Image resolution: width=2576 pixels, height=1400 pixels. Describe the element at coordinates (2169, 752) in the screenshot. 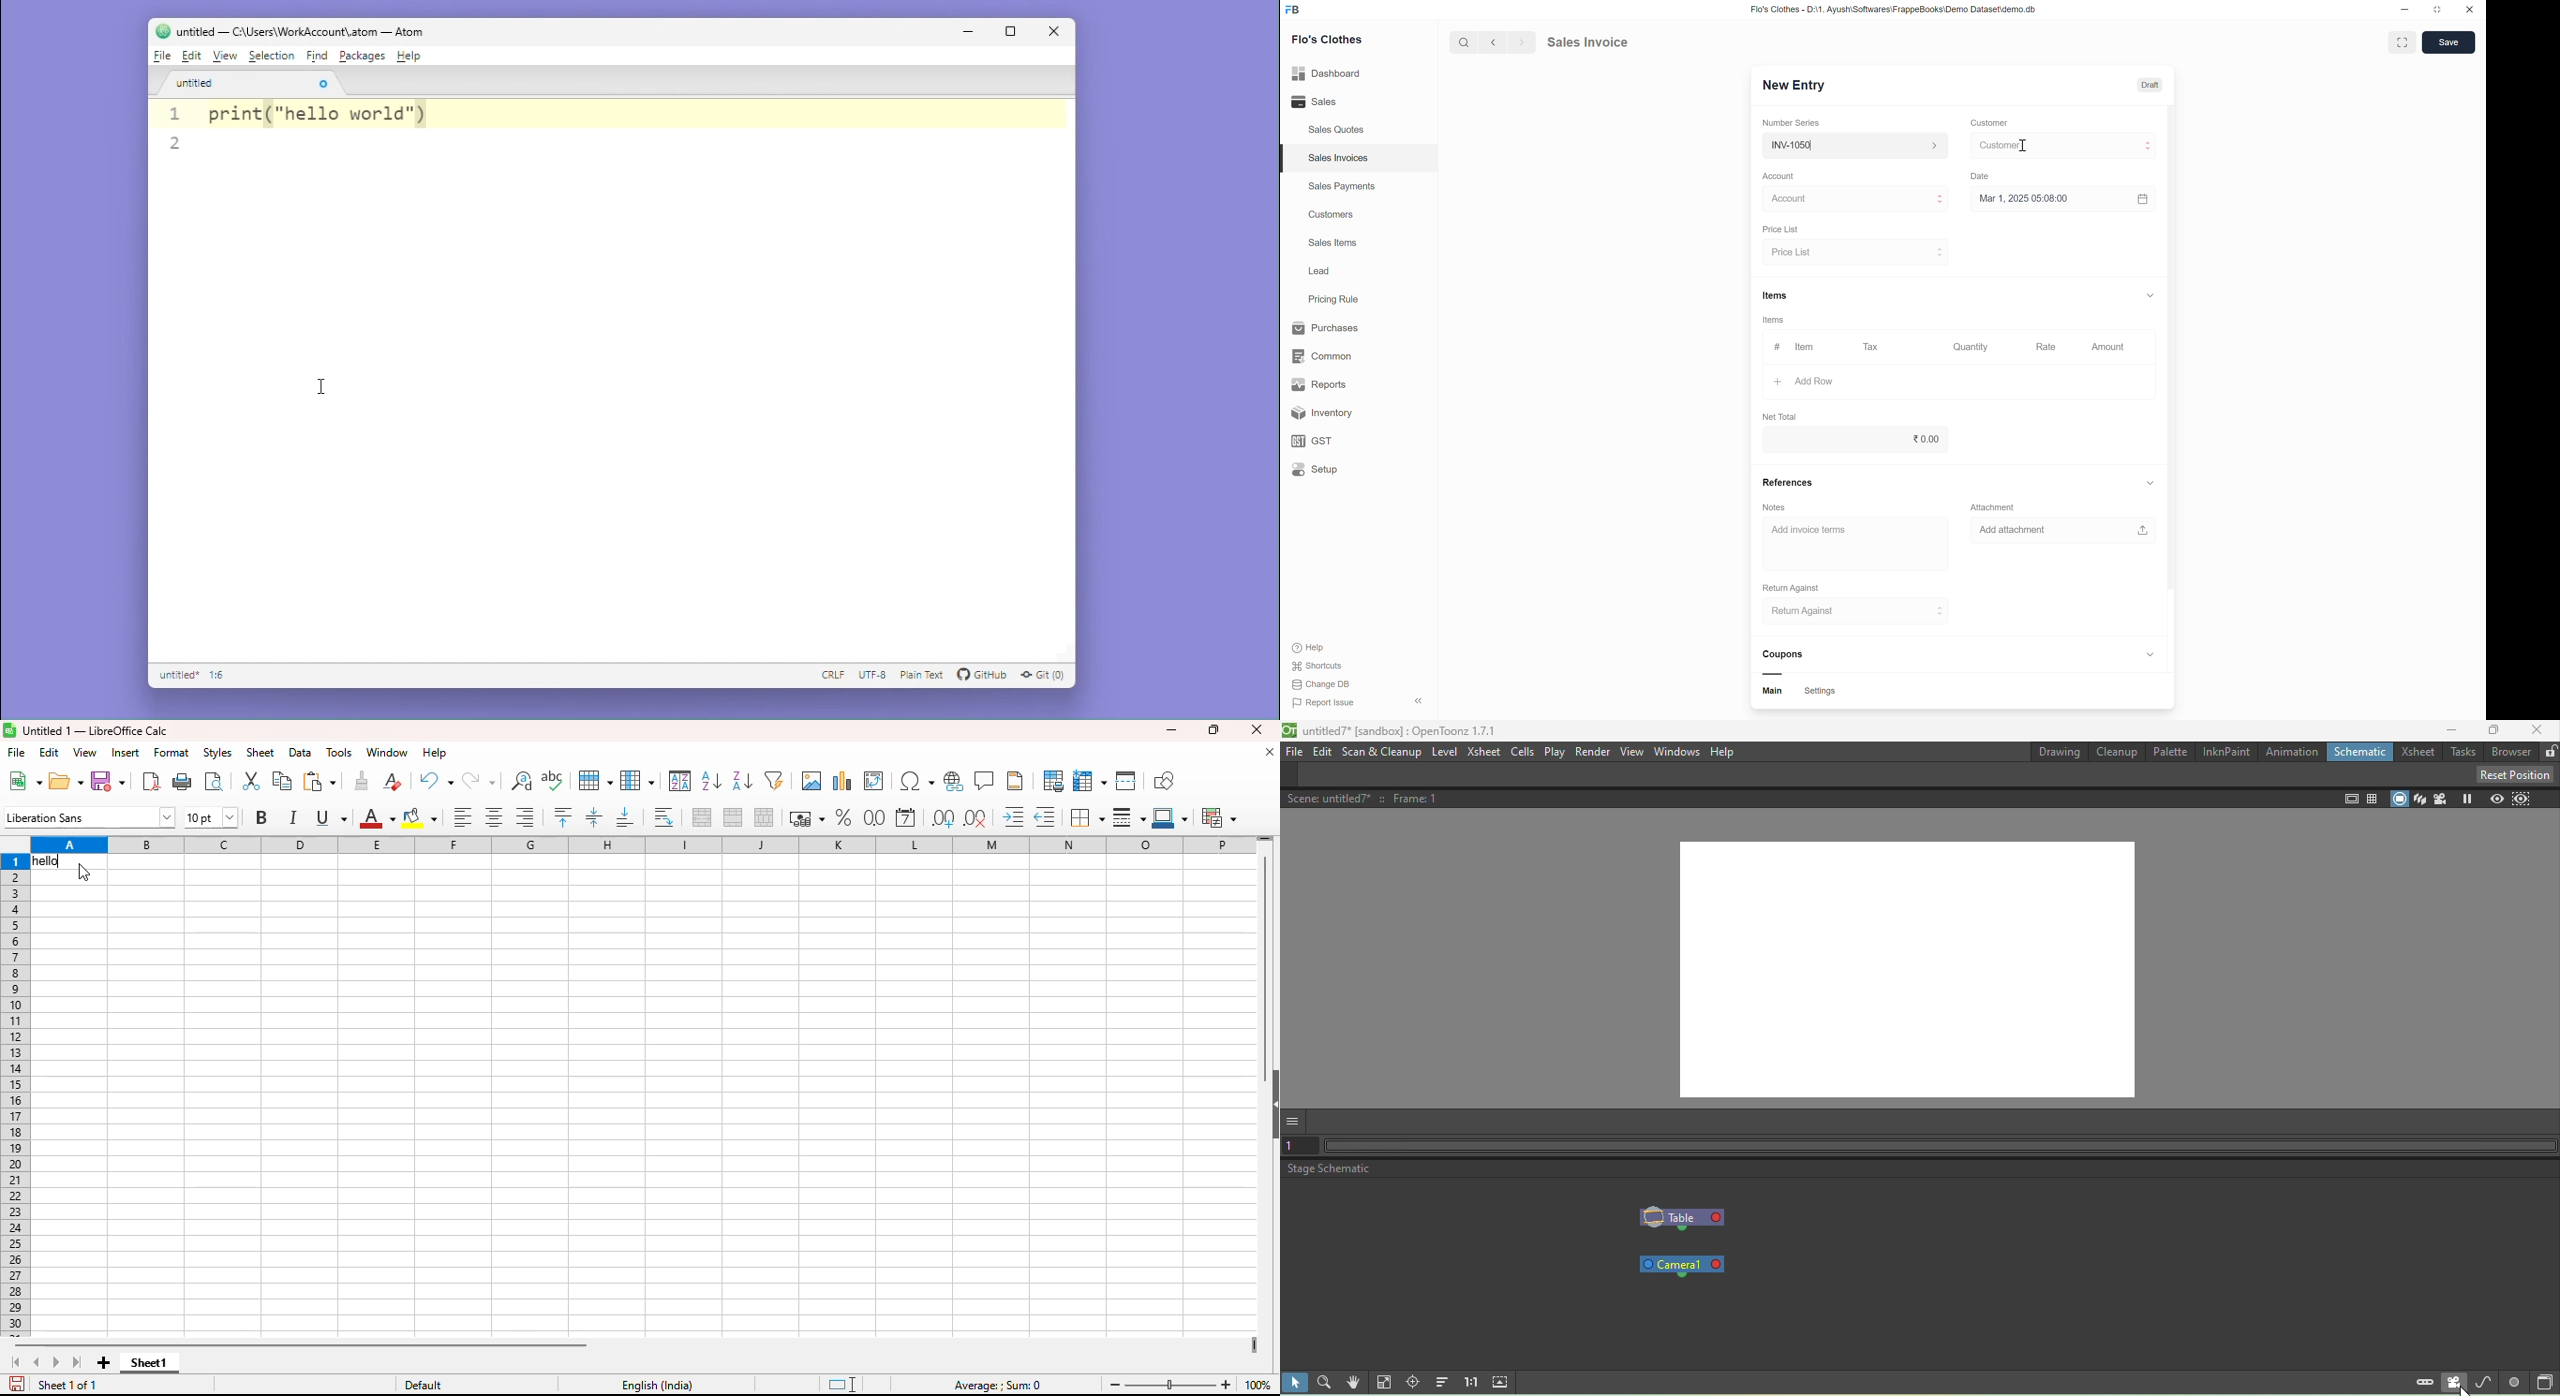

I see `Palette` at that location.